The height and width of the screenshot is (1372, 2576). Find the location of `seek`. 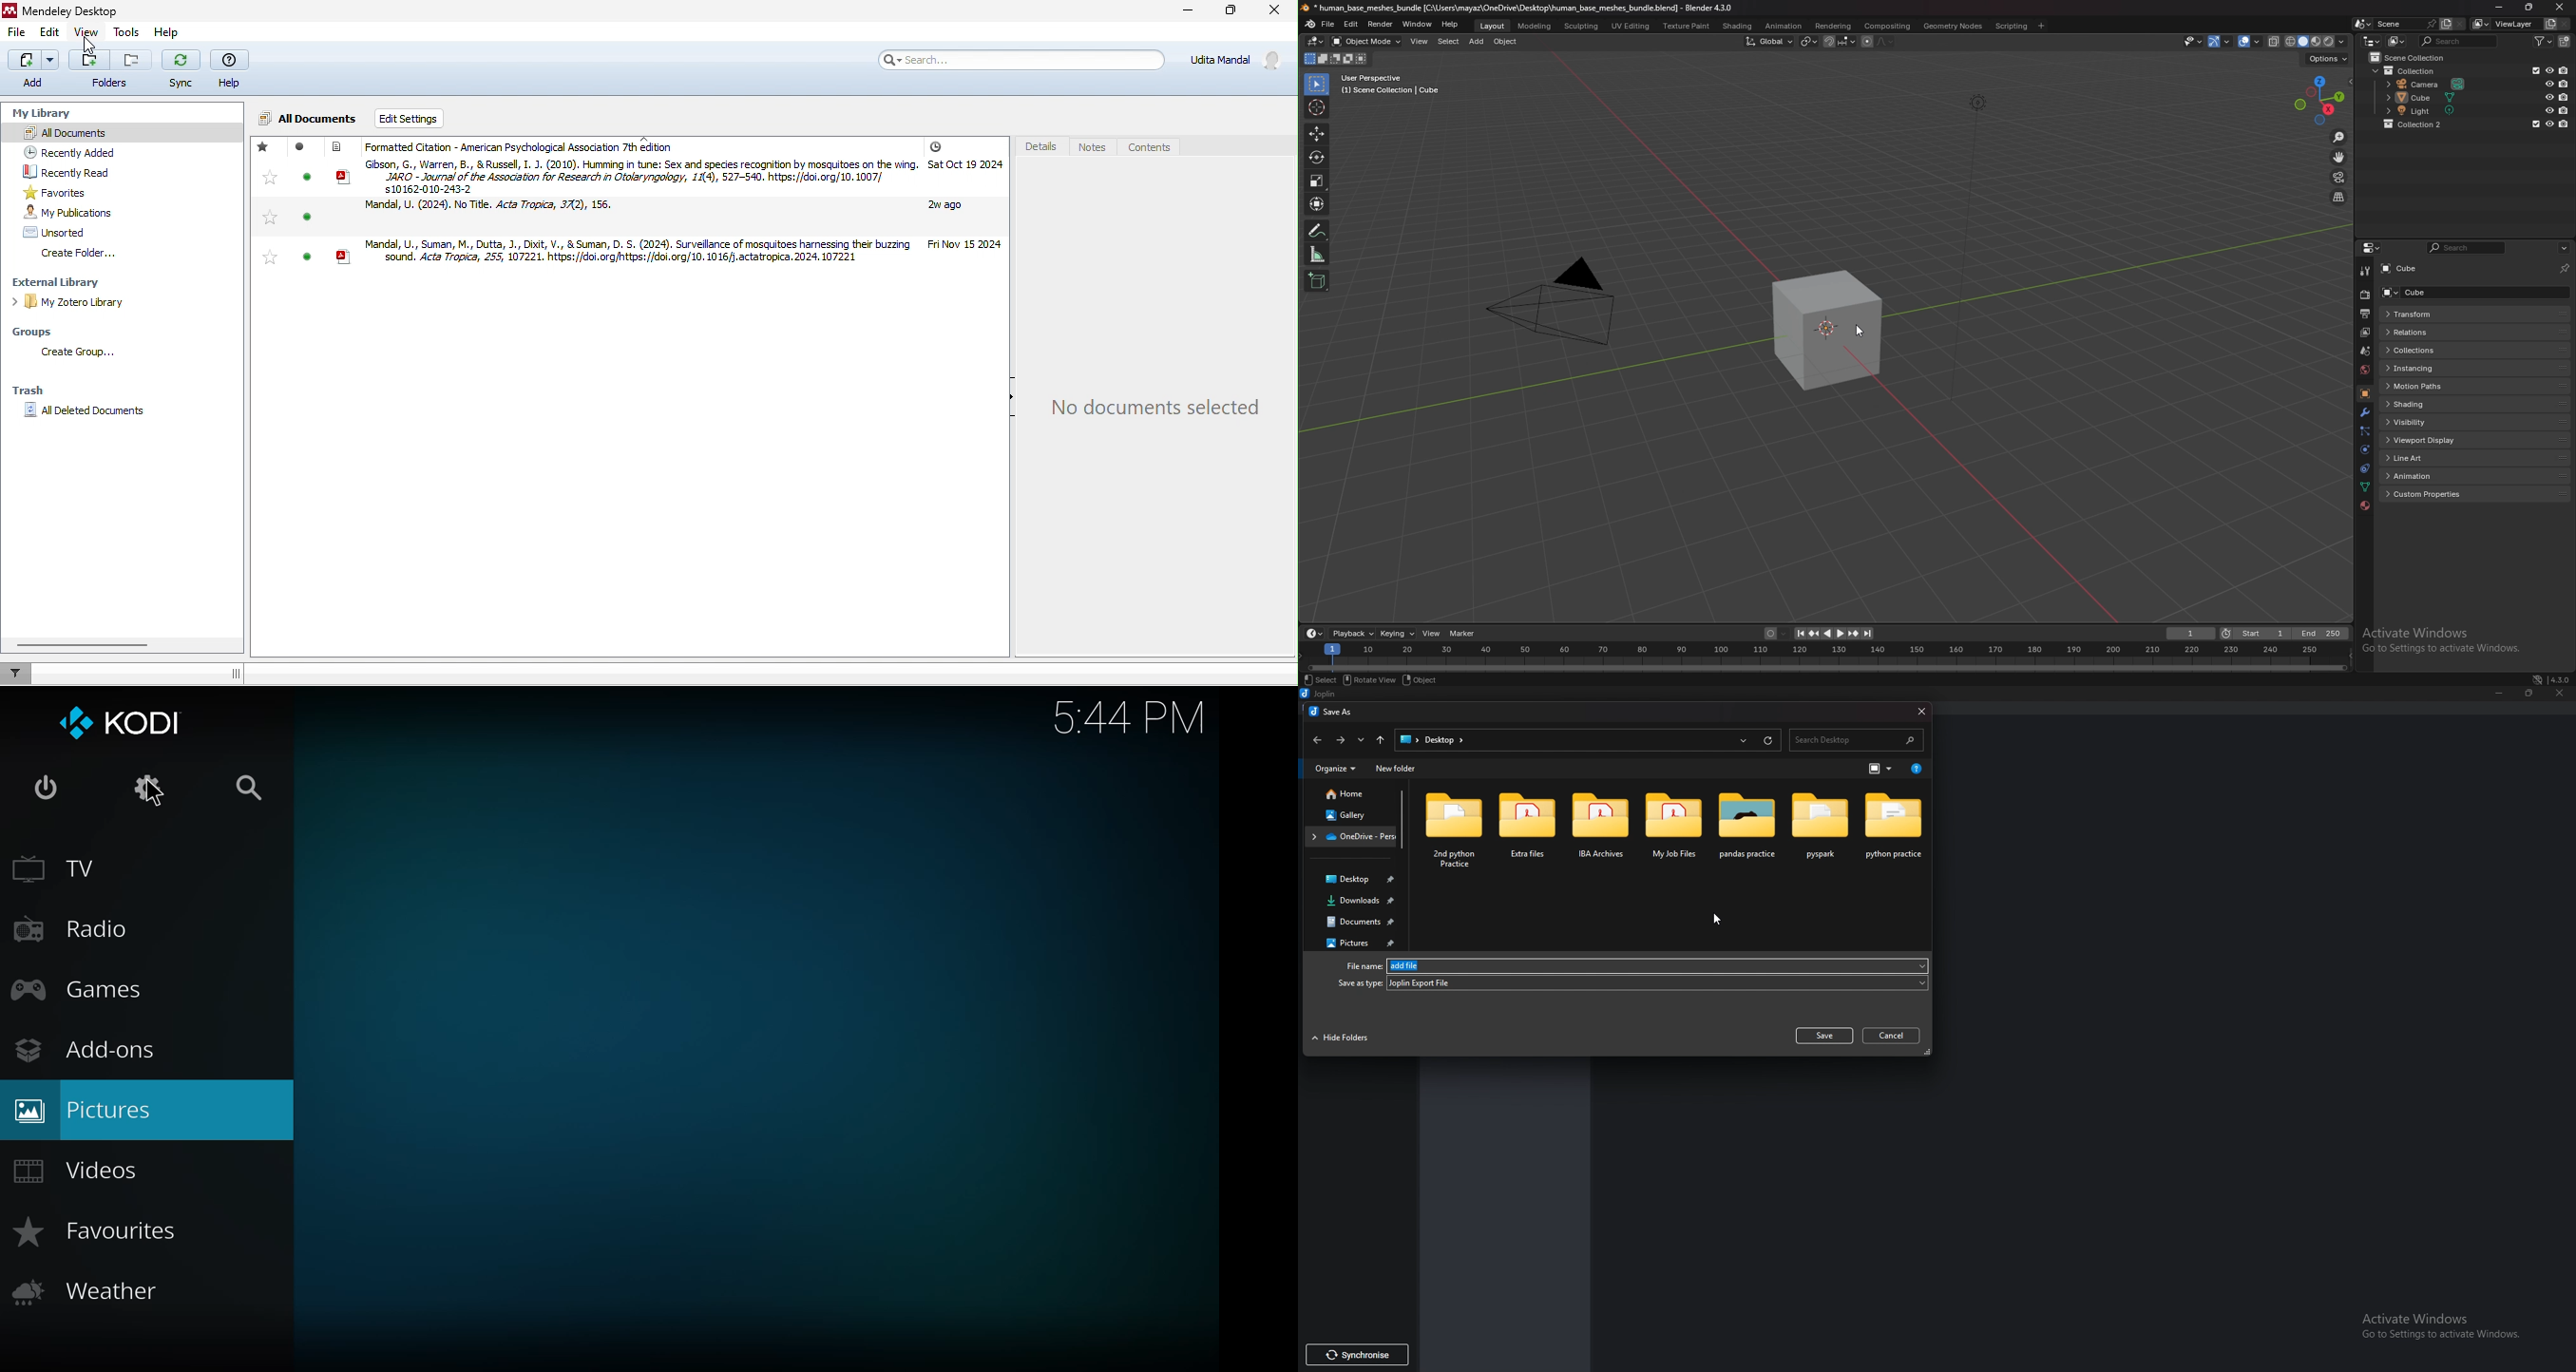

seek is located at coordinates (1826, 657).